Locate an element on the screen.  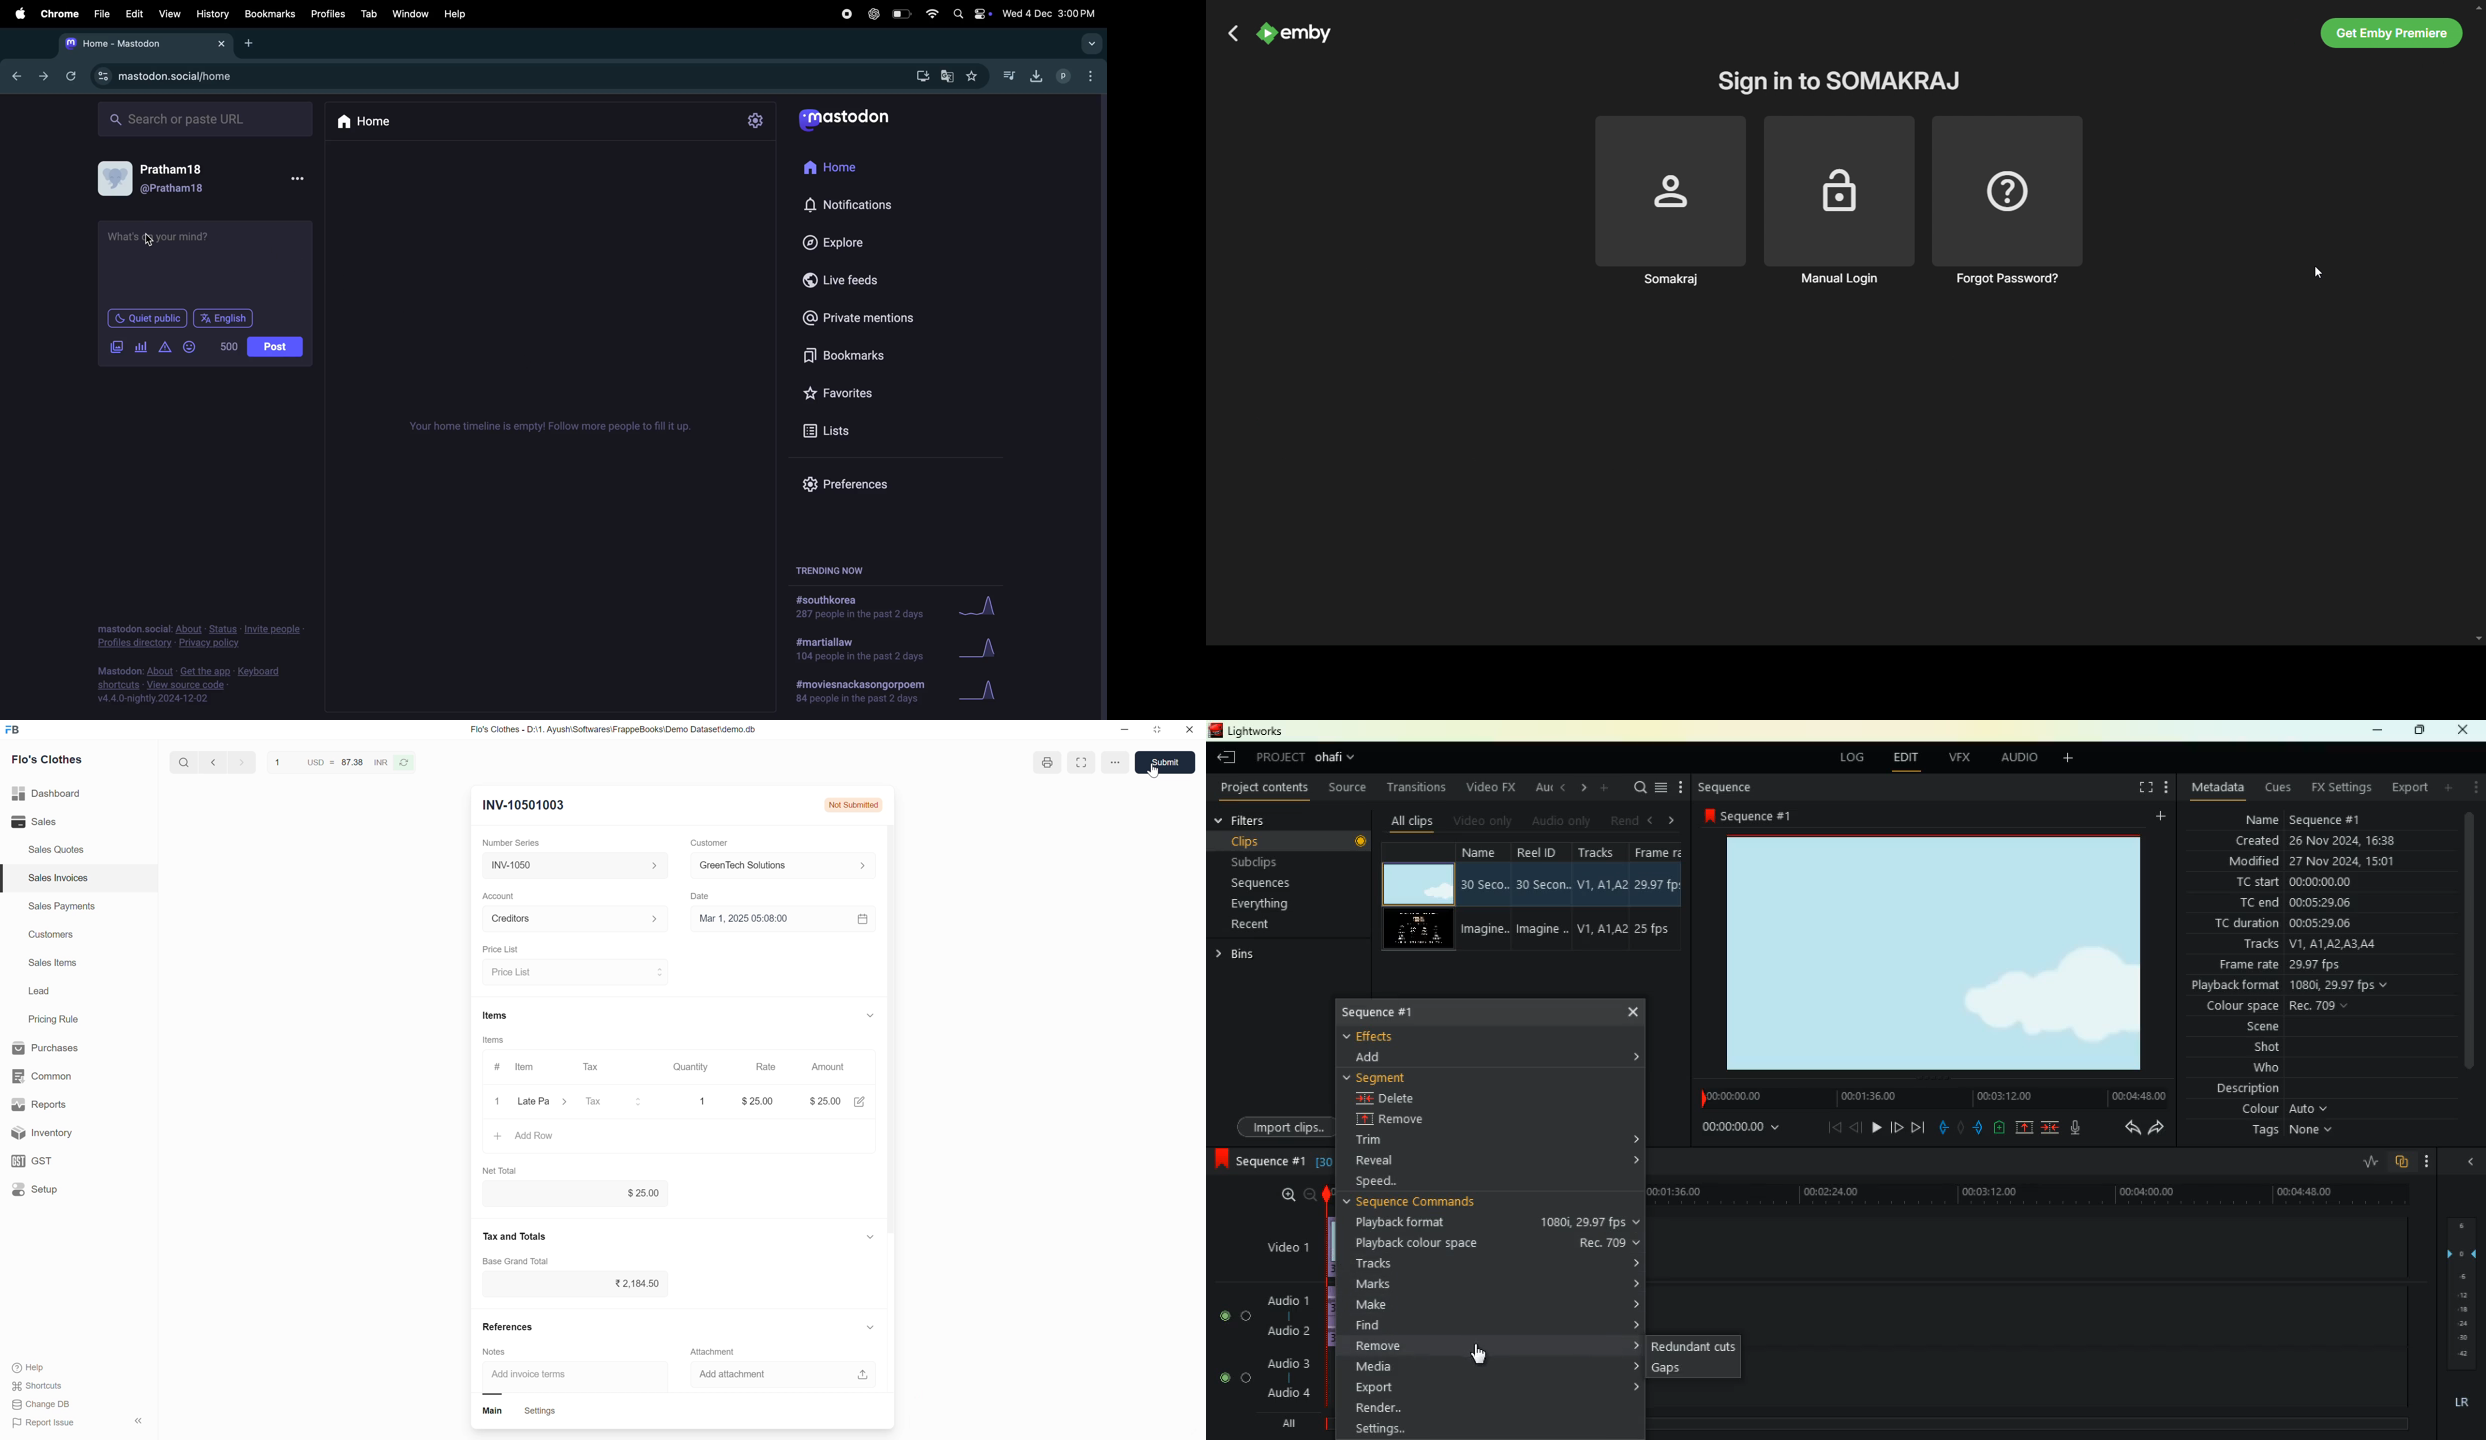
video is located at coordinates (1279, 1244).